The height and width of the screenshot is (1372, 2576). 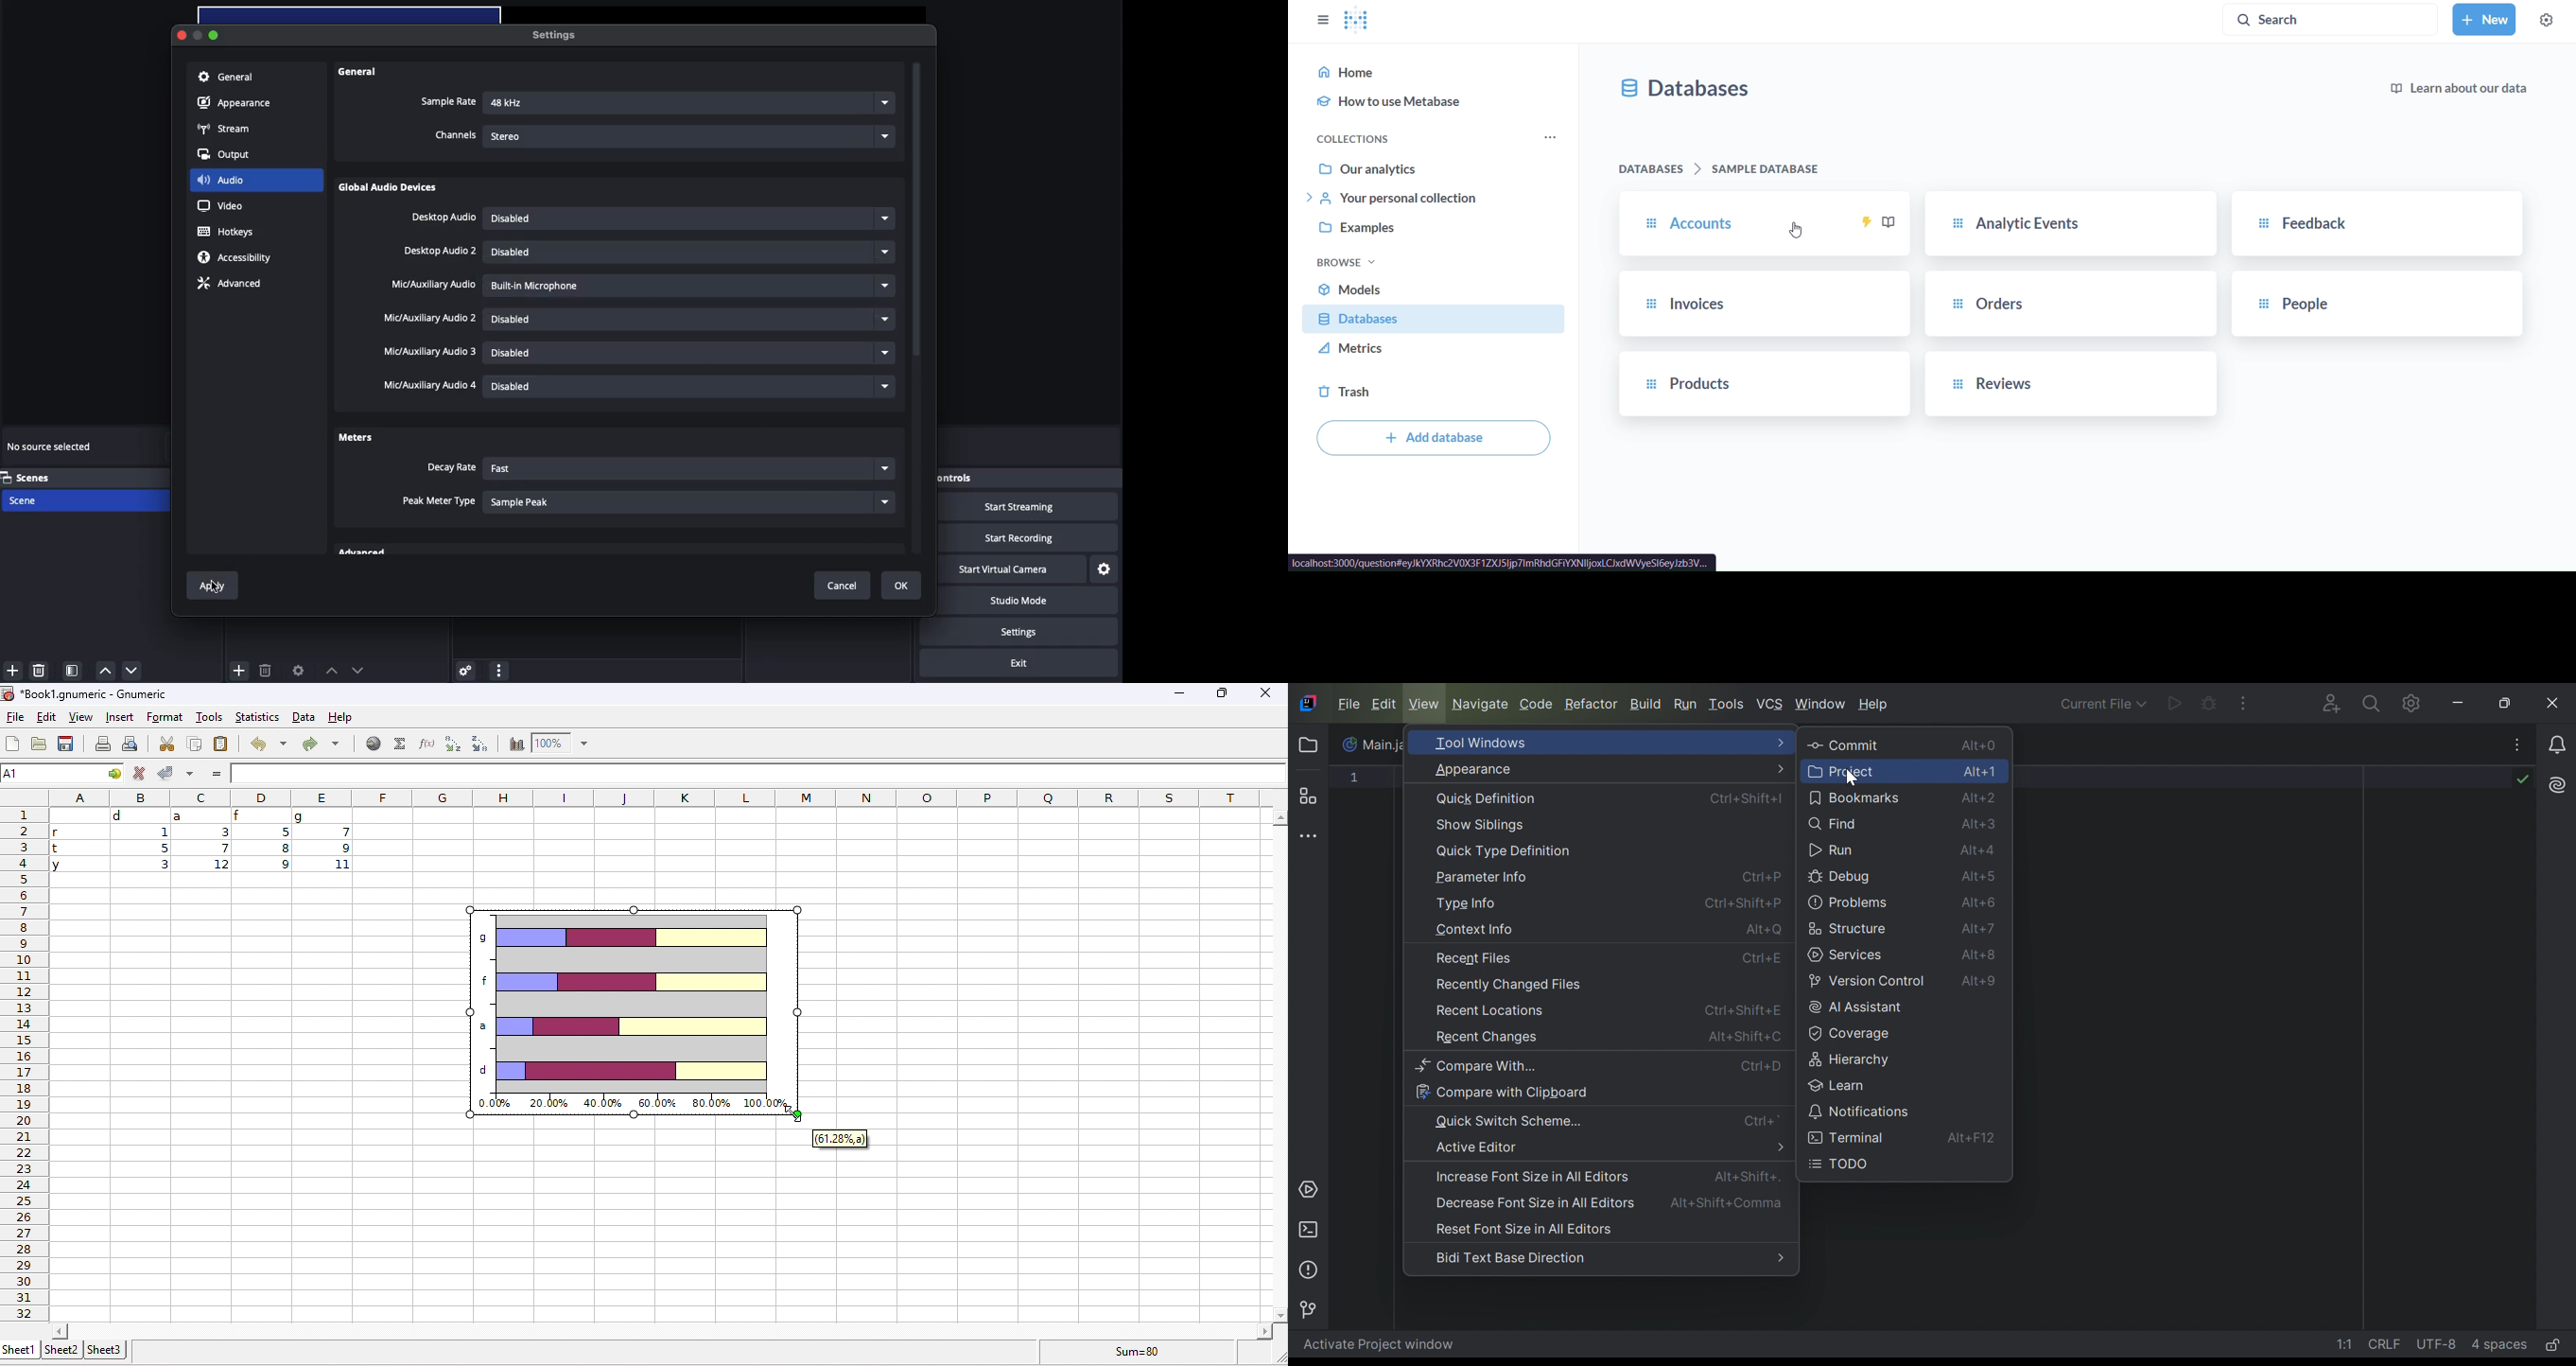 I want to click on Controls, so click(x=979, y=478).